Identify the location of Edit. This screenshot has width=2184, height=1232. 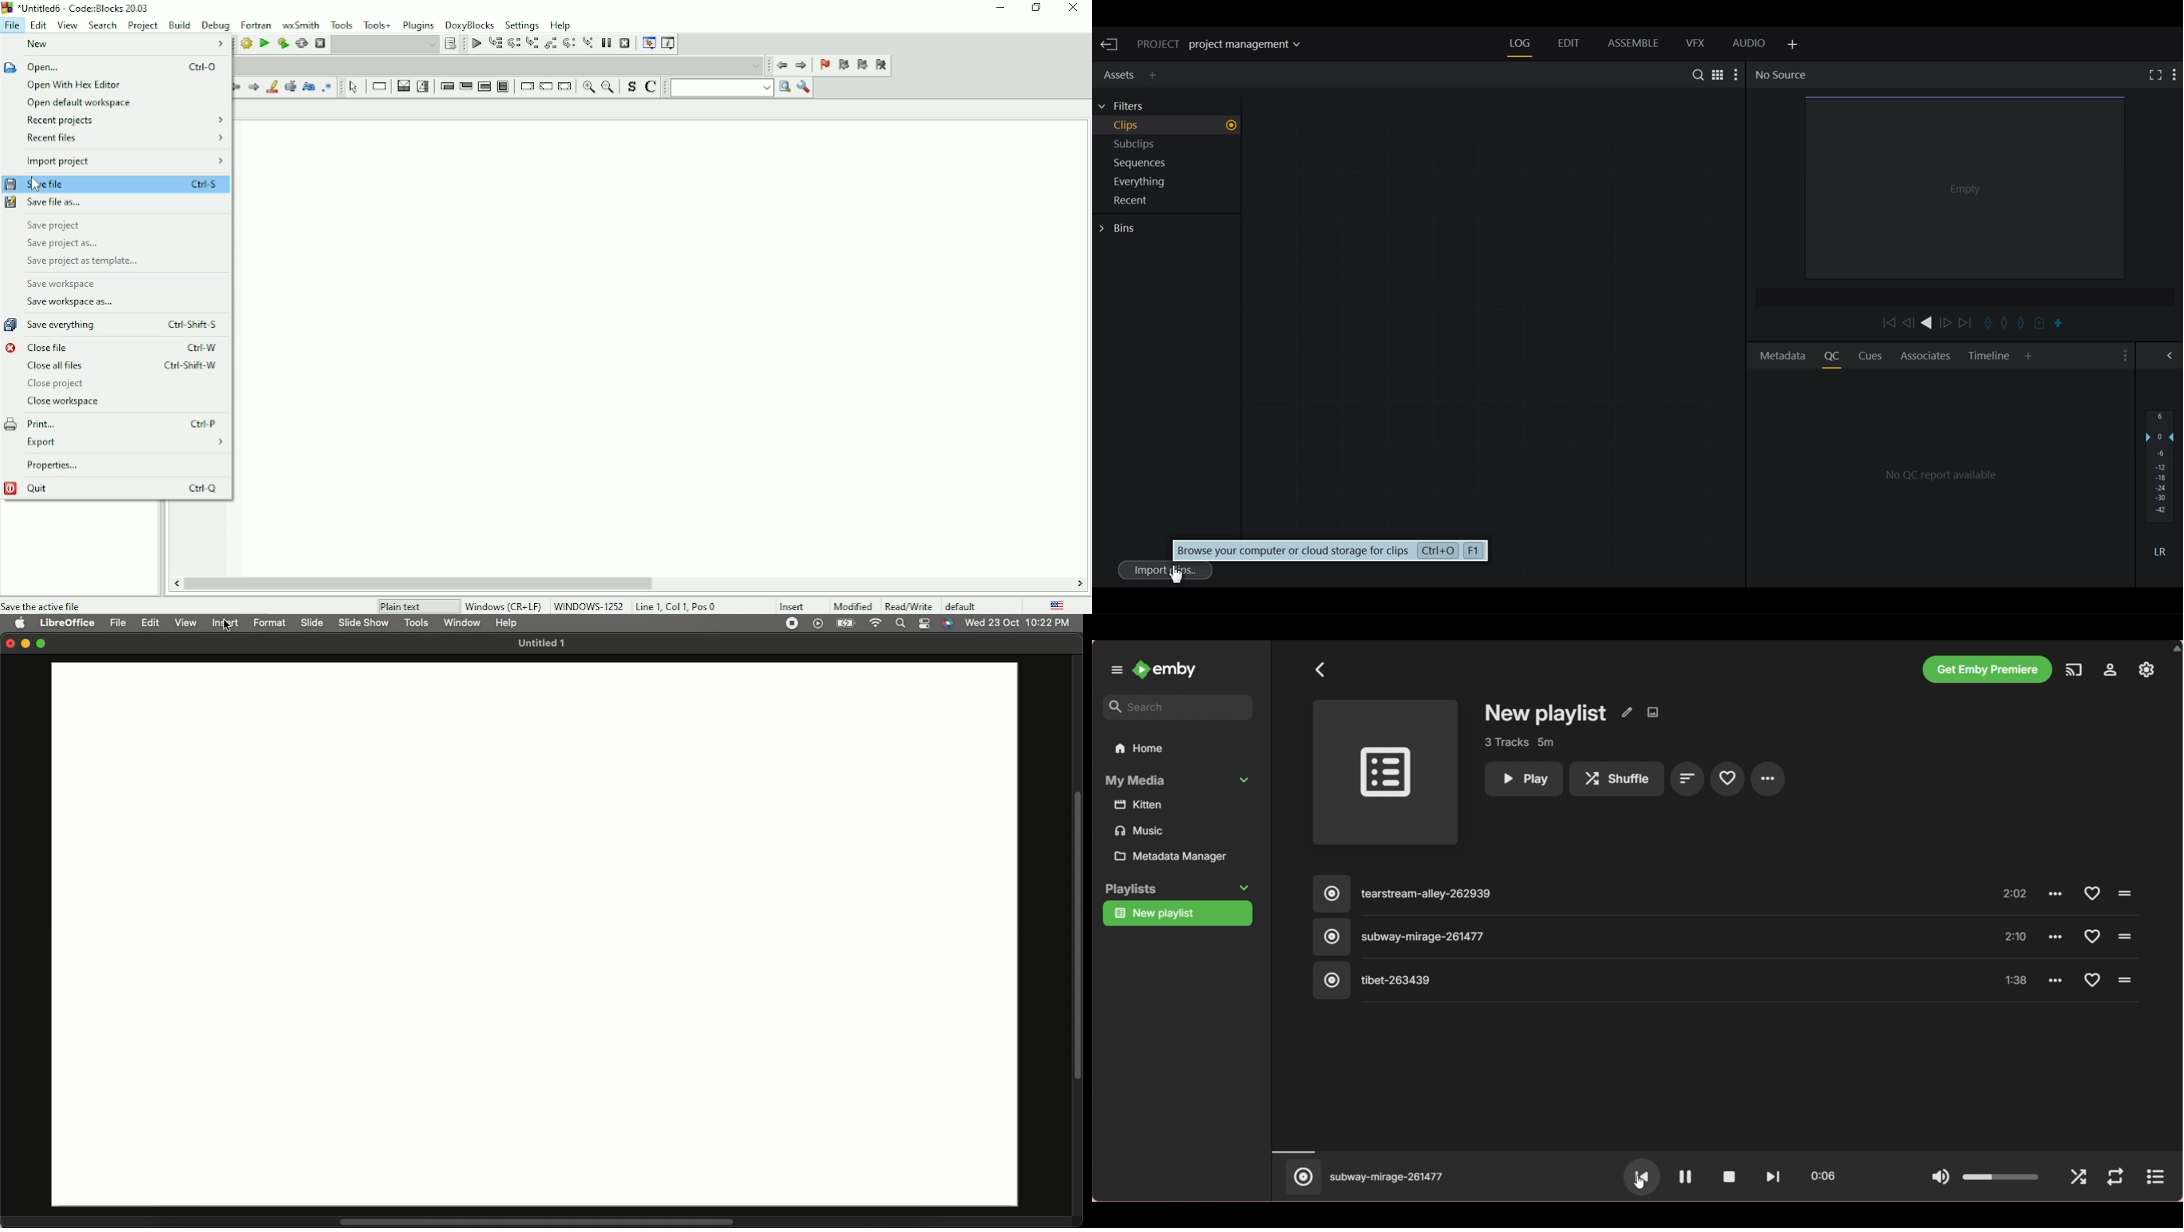
(39, 25).